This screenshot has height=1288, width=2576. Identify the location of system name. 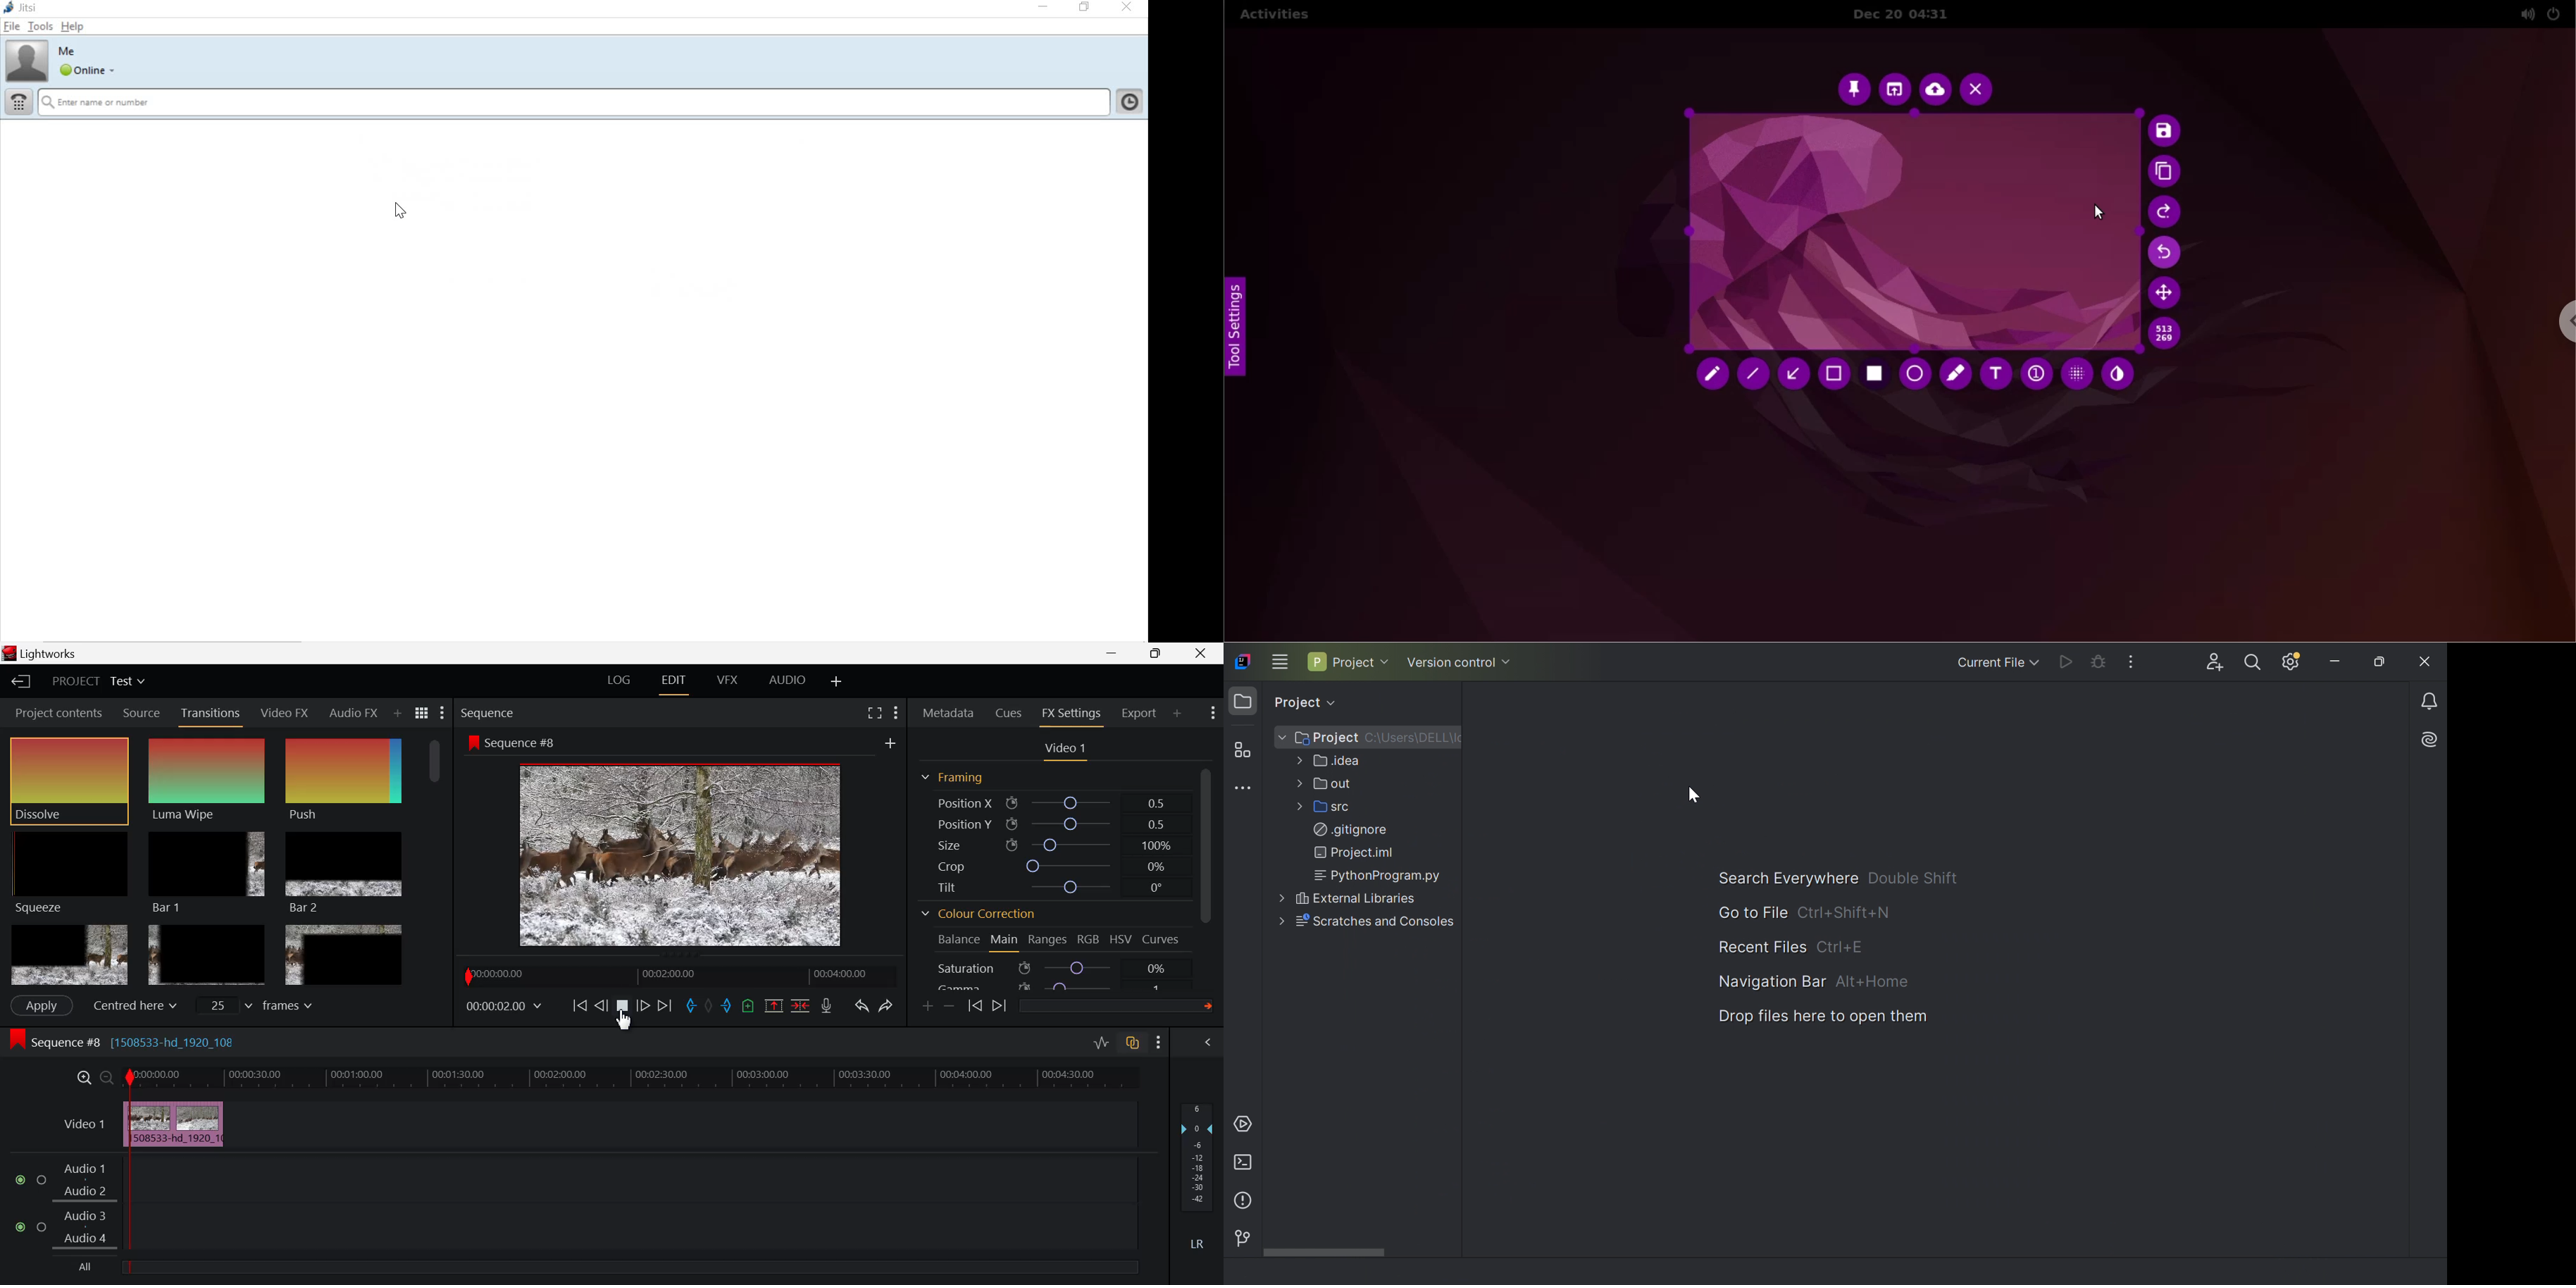
(23, 8).